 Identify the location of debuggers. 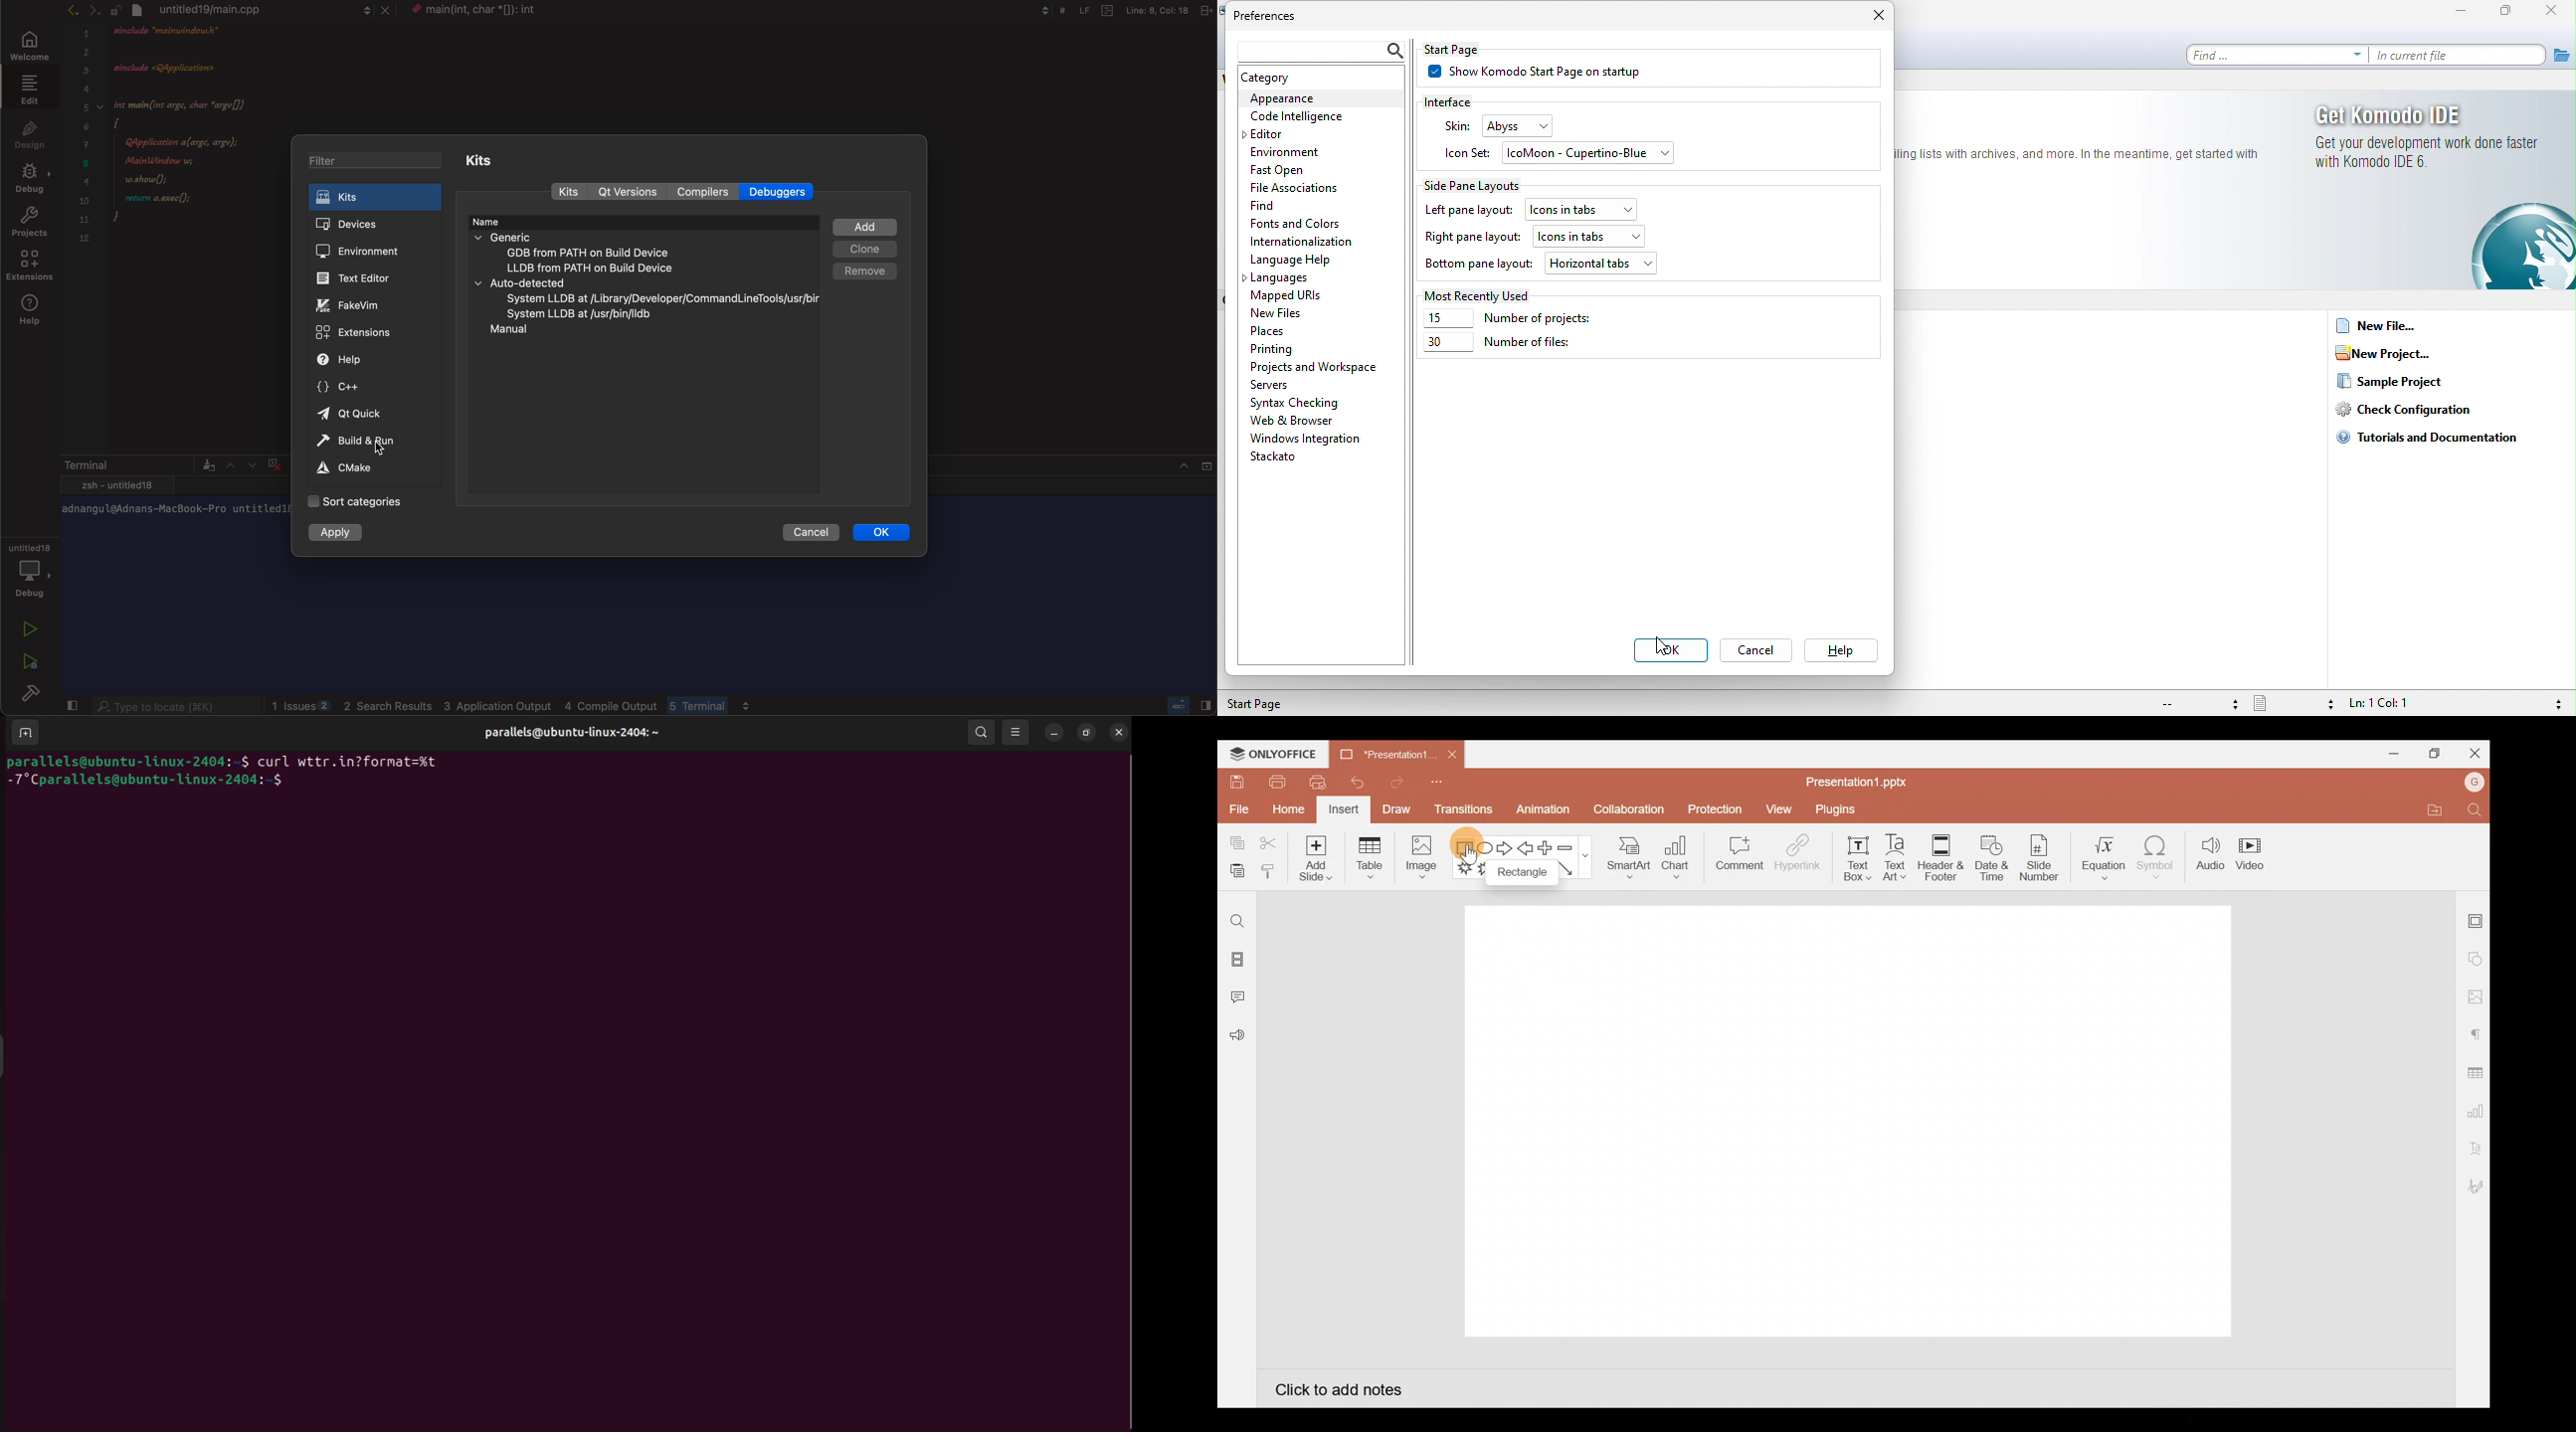
(781, 191).